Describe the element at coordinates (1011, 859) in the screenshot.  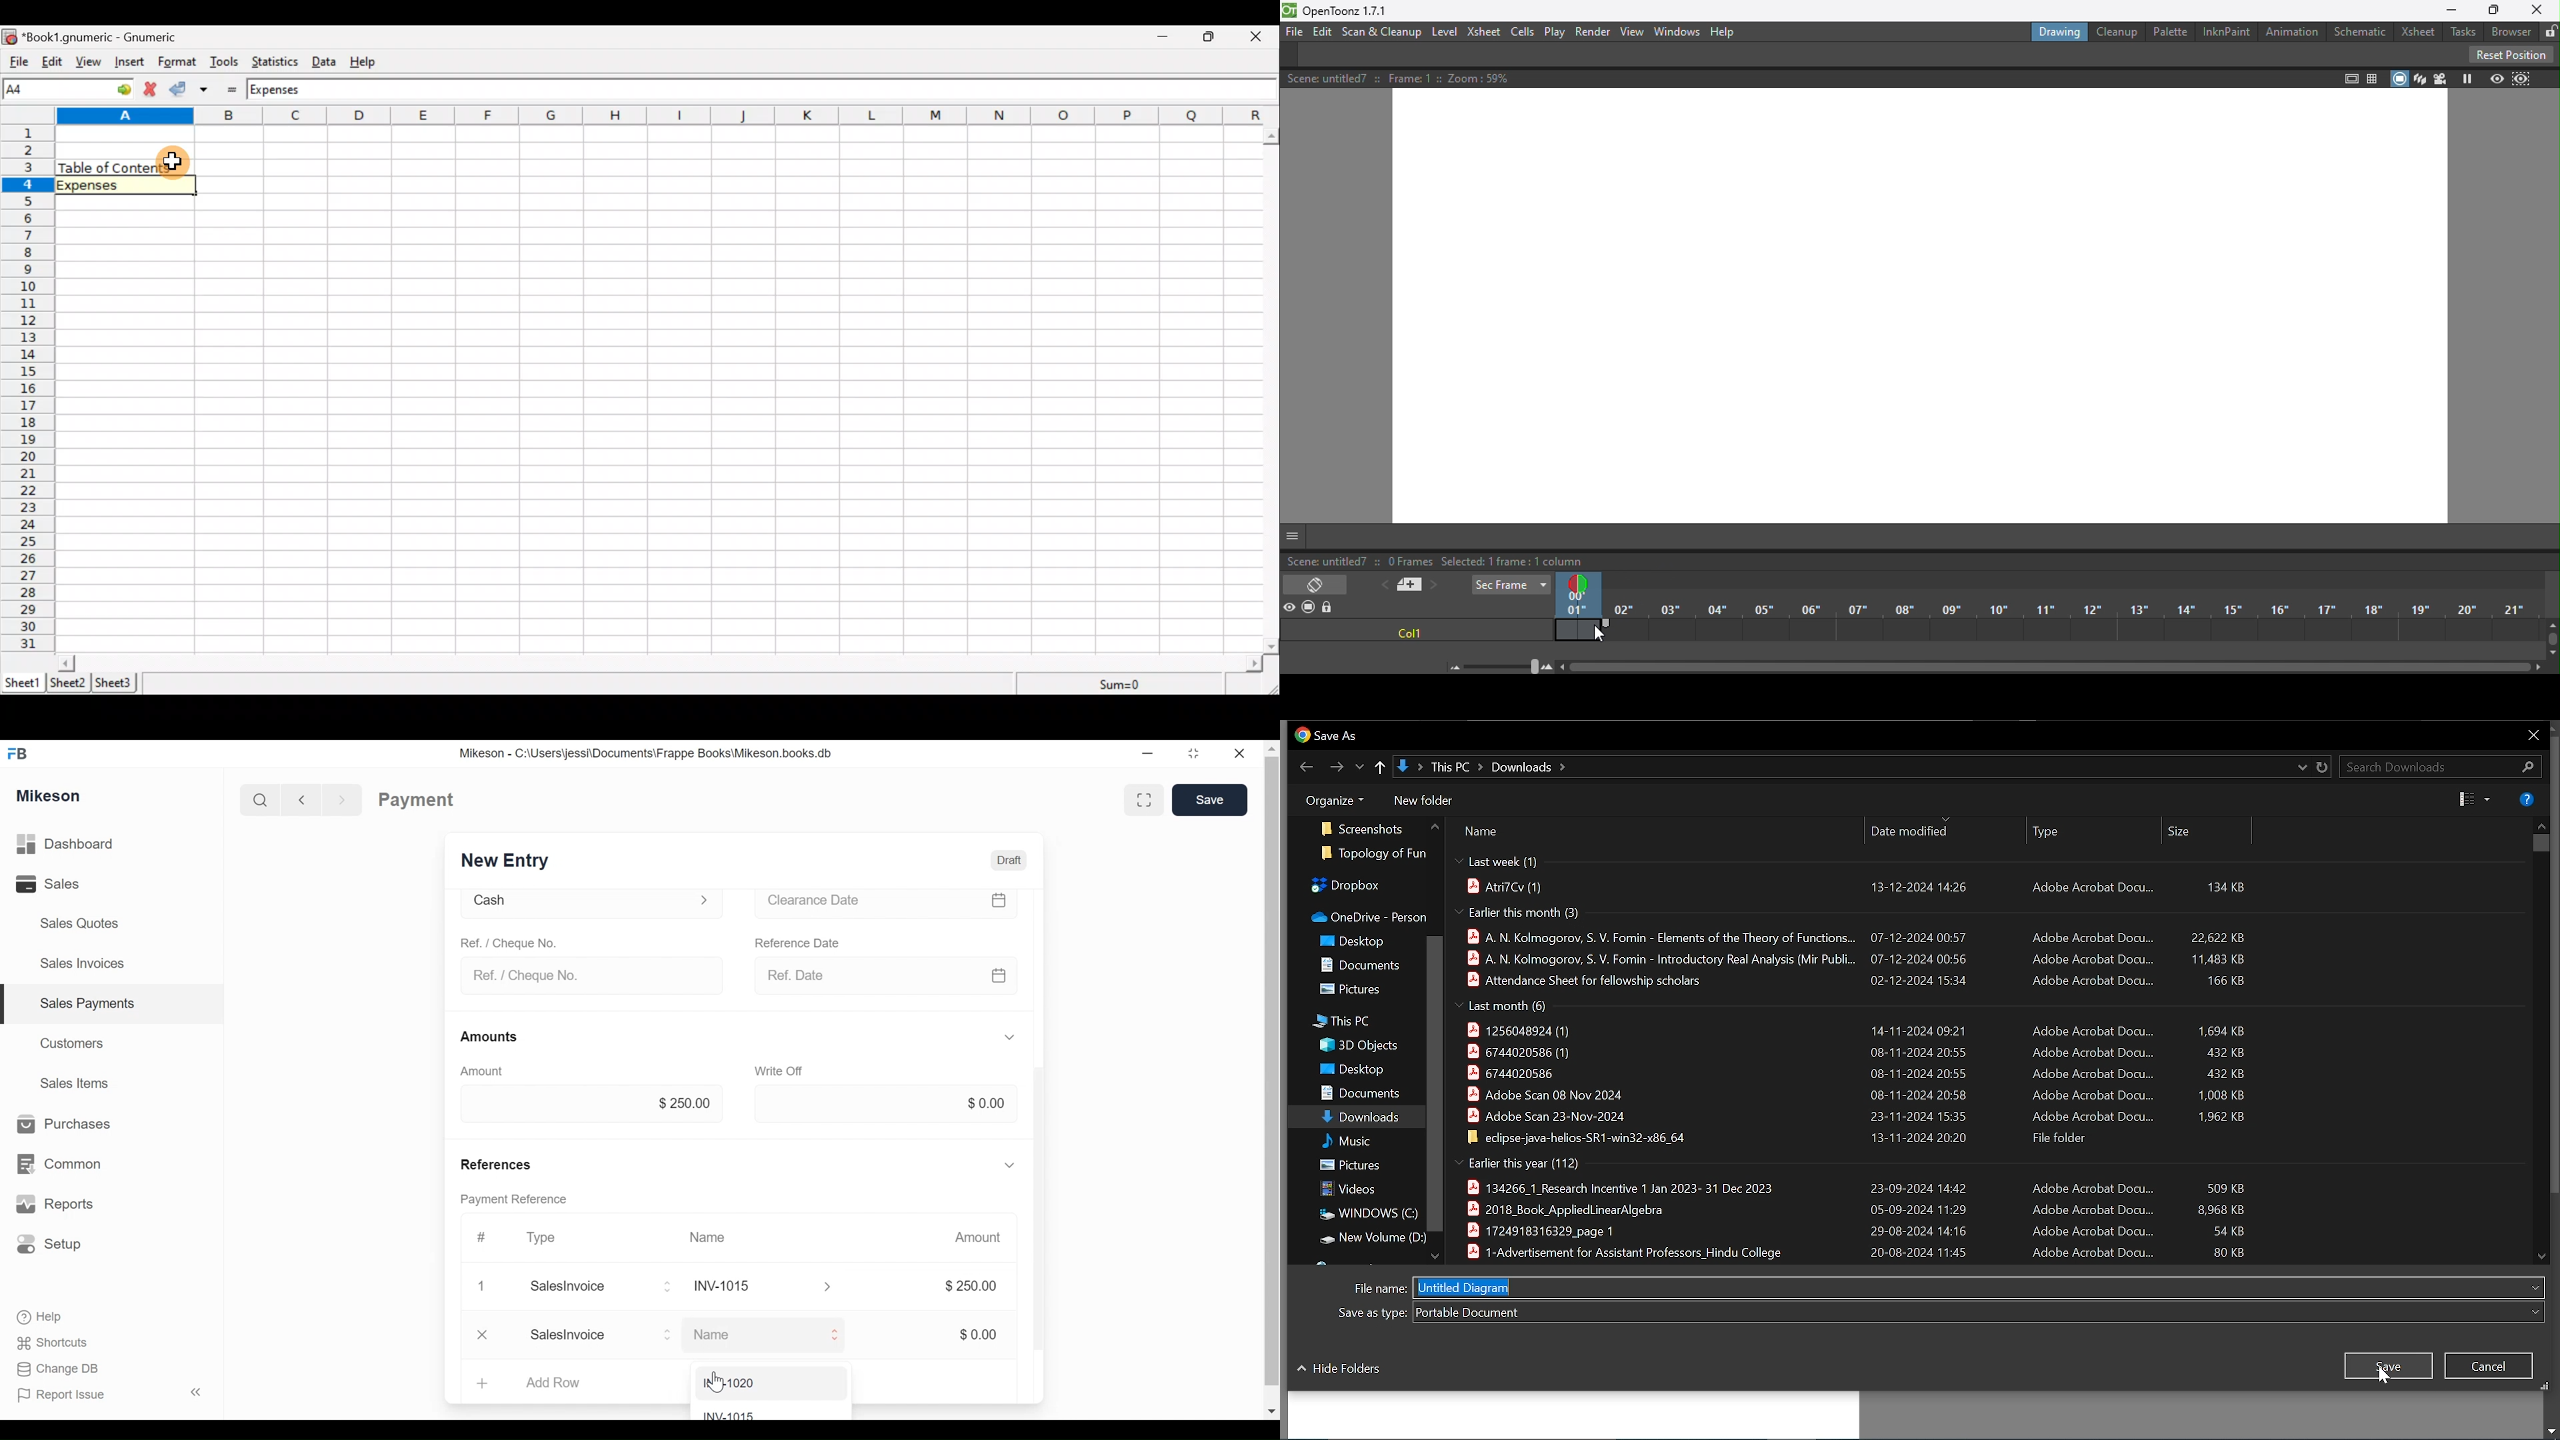
I see `Draft` at that location.